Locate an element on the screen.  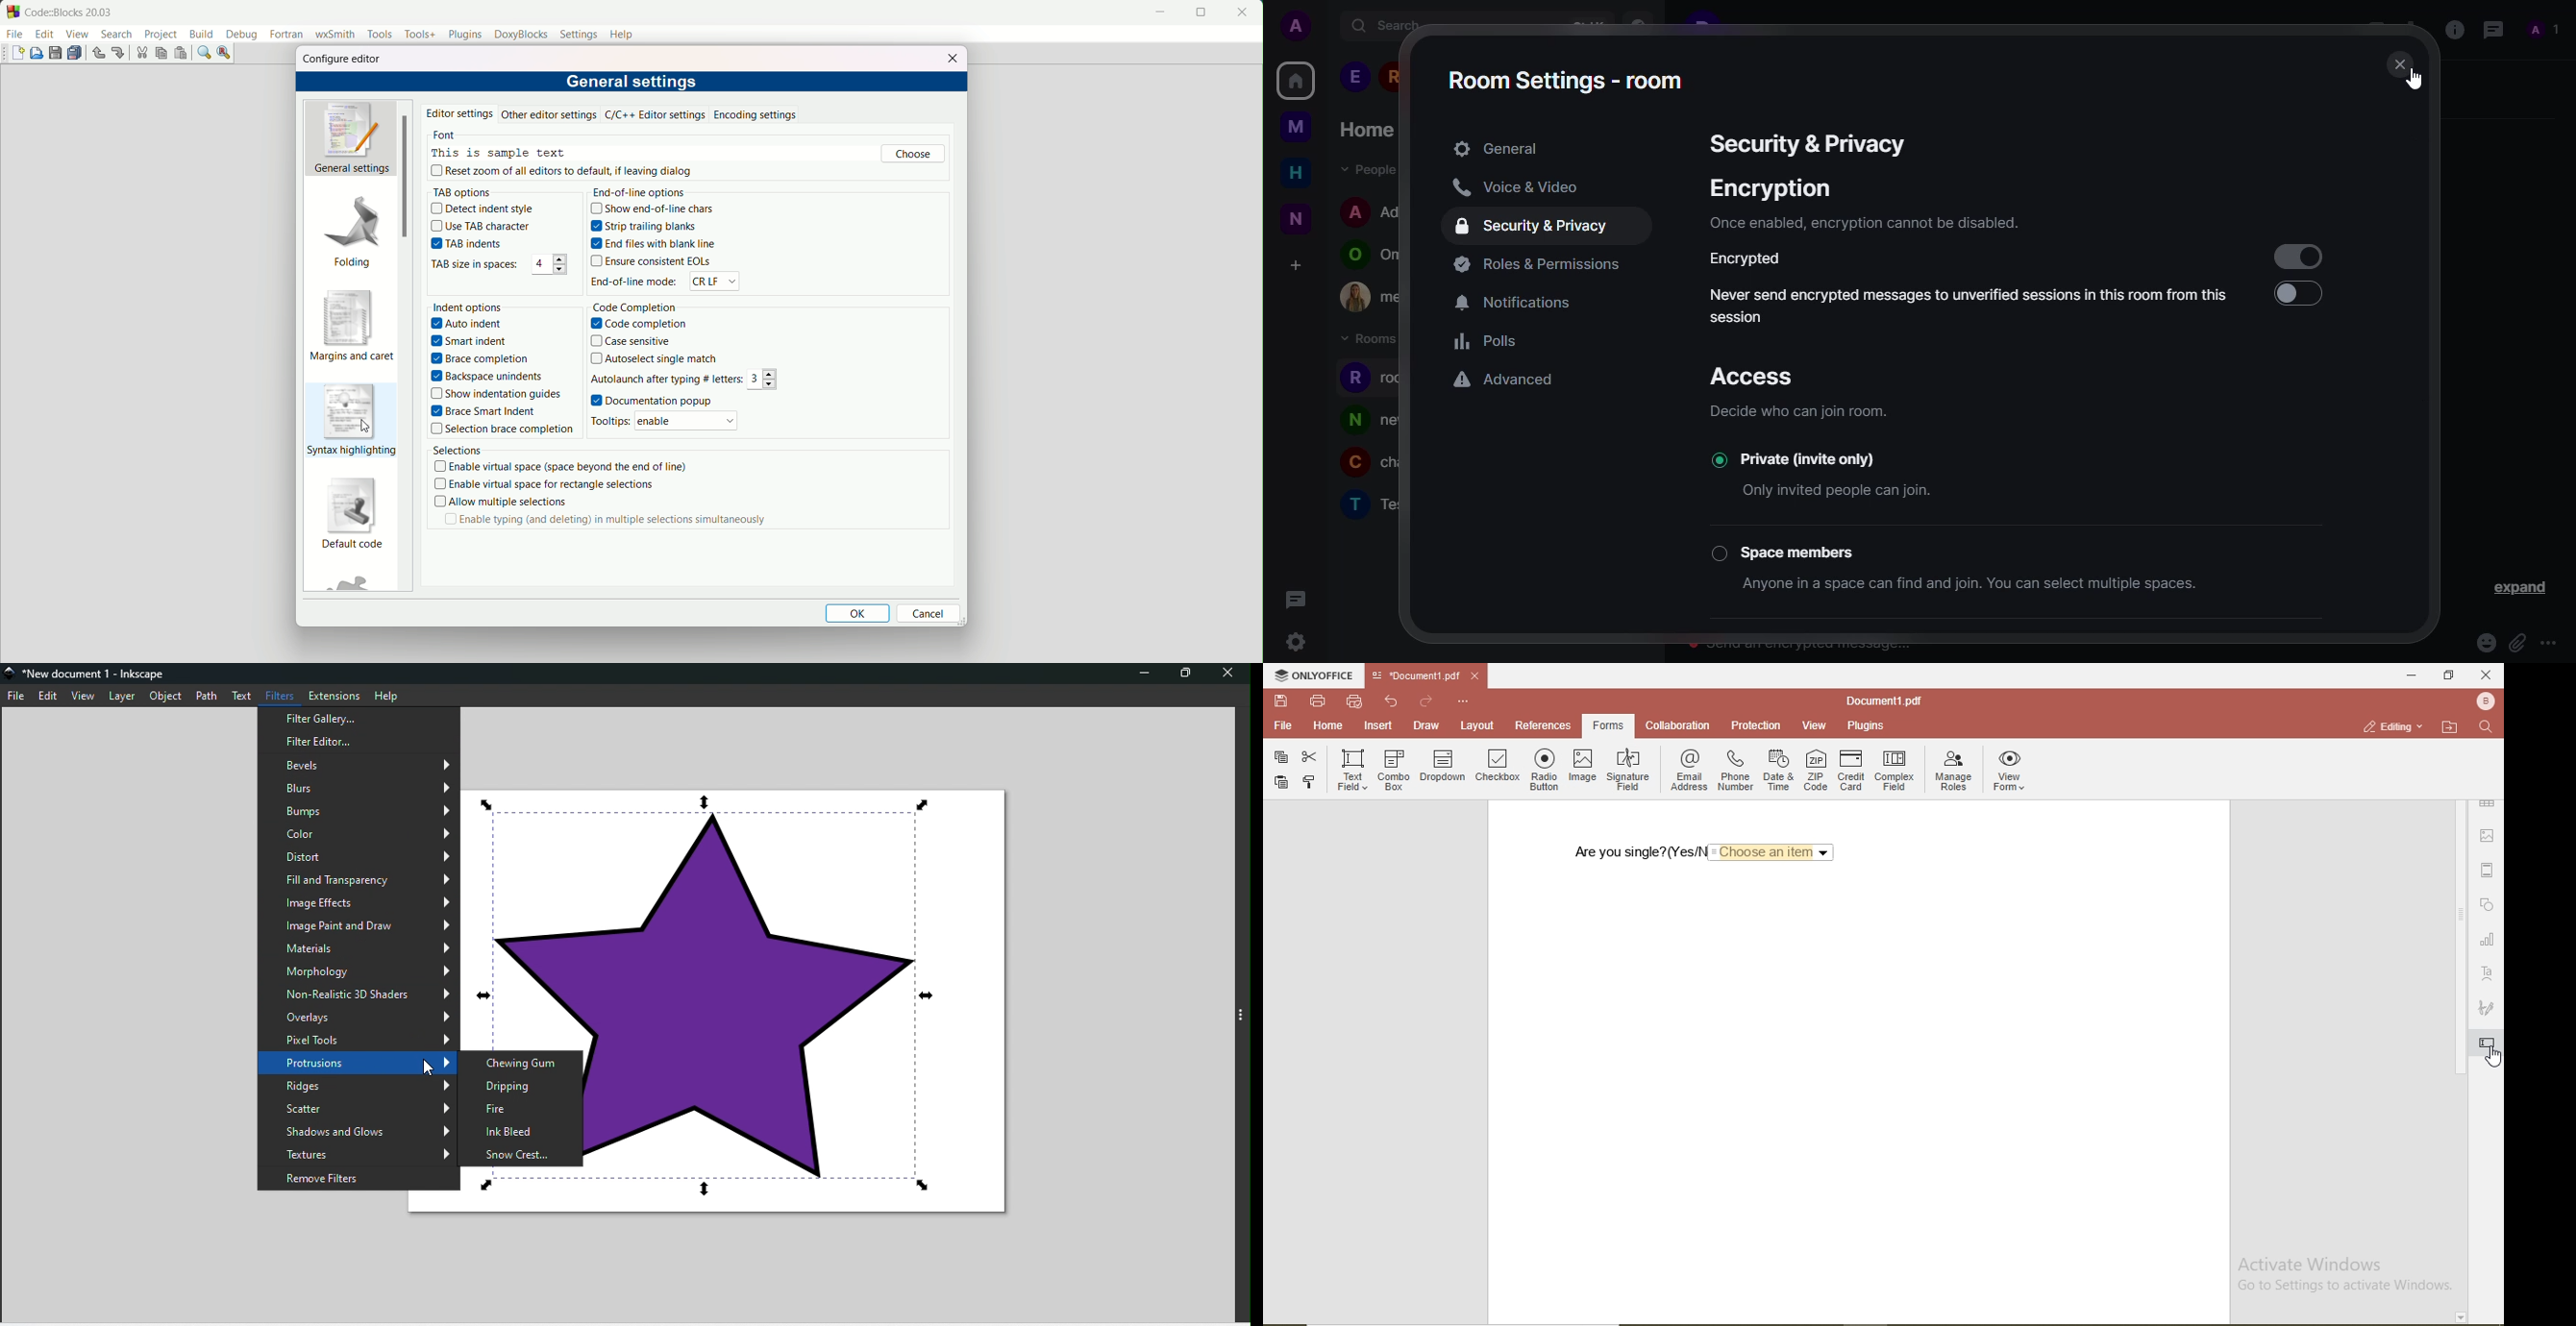
Activate Windows
Go to Settings to activate Windows is located at coordinates (2340, 1280).